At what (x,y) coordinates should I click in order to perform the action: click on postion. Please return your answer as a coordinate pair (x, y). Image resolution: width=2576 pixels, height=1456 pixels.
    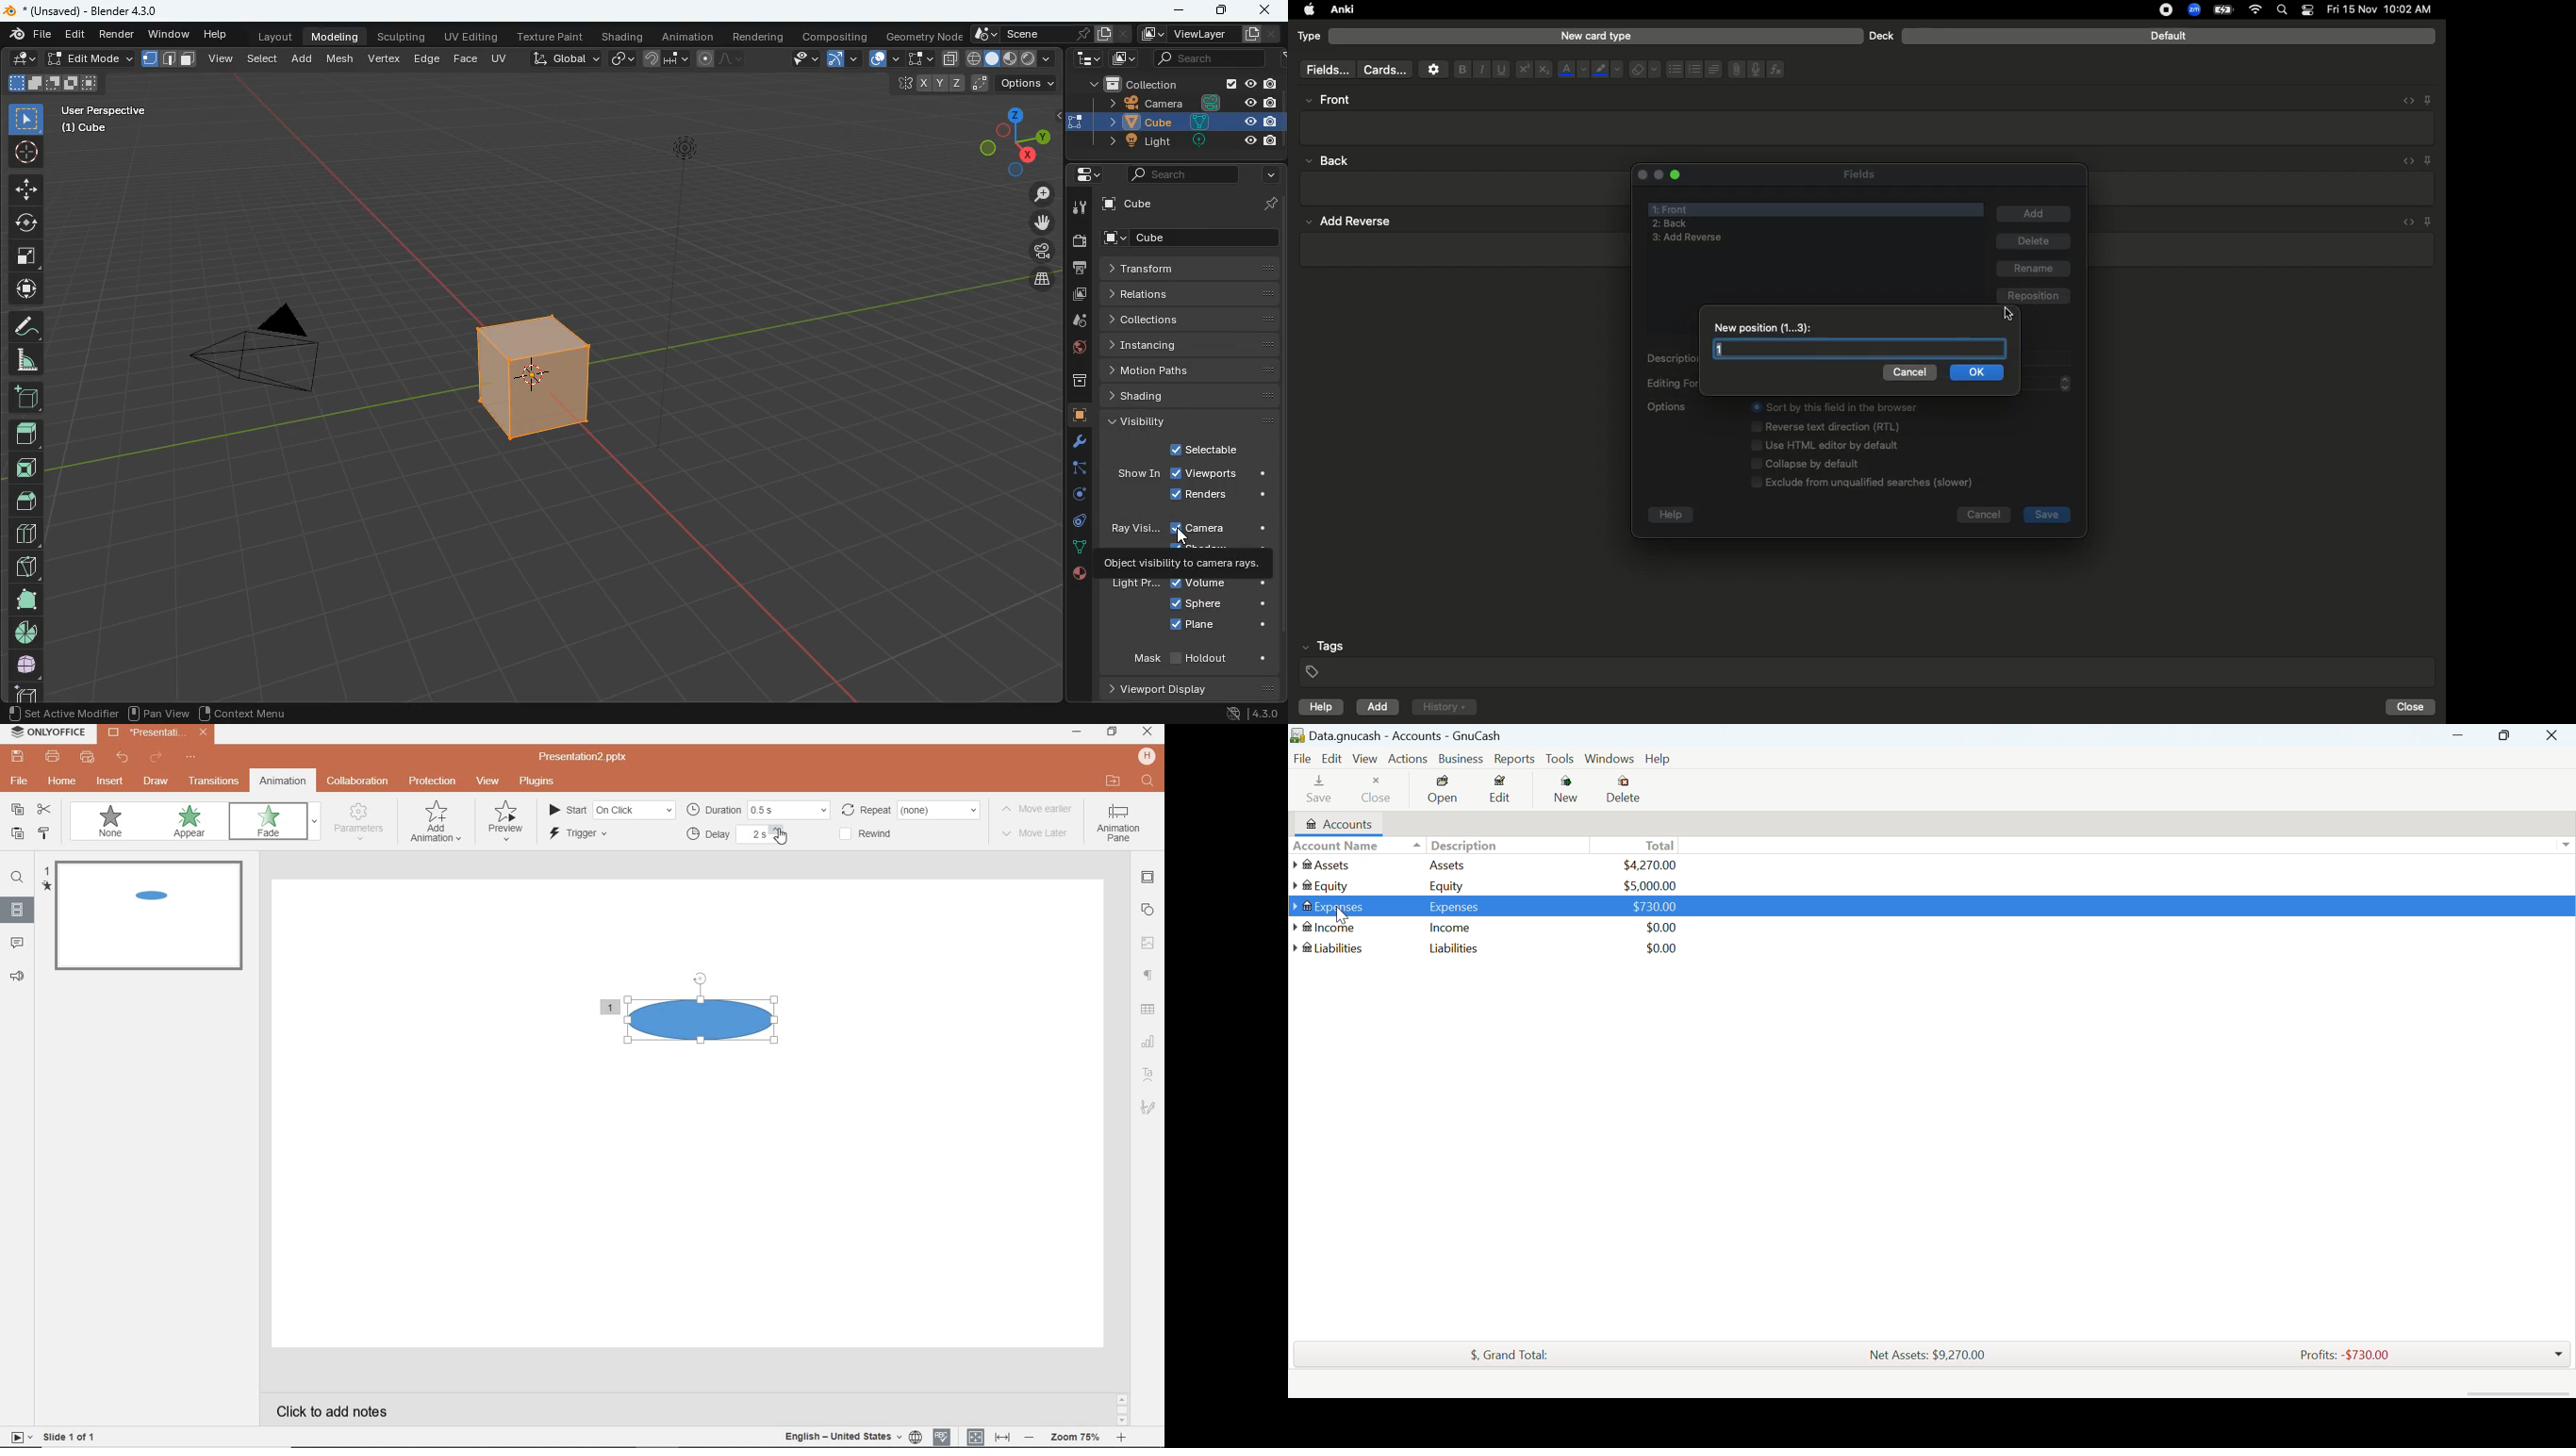
    Looking at the image, I should click on (977, 84).